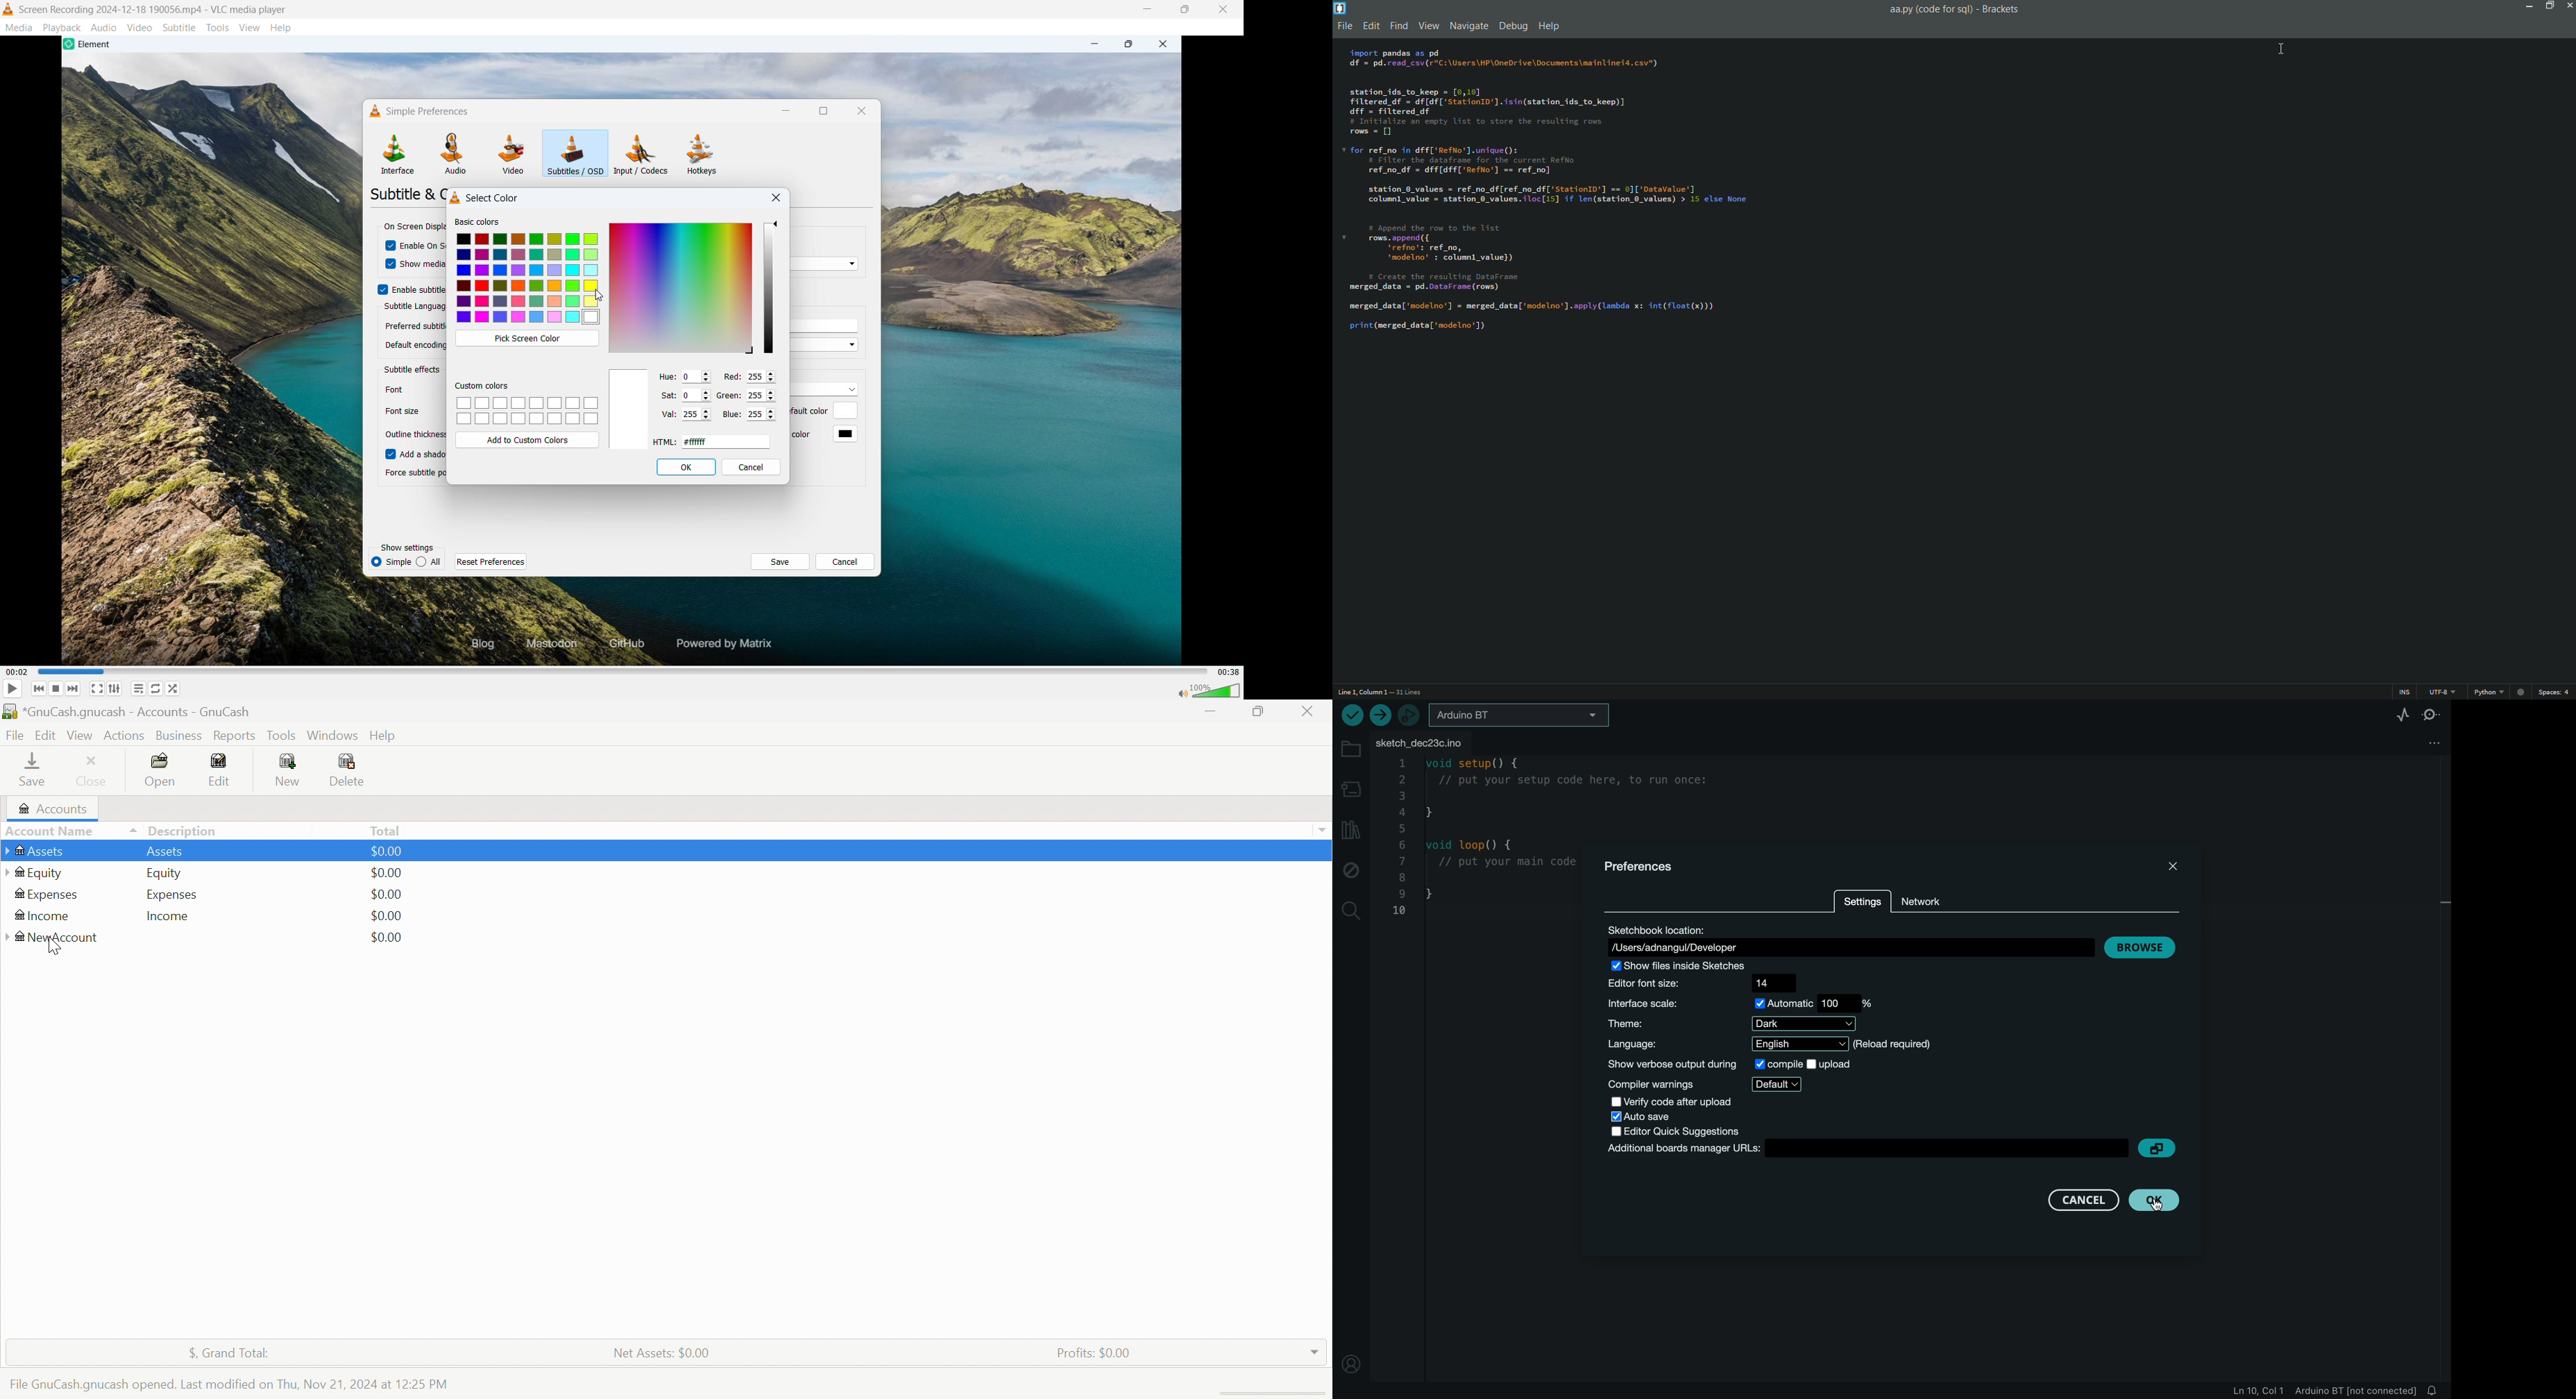 Image resolution: width=2576 pixels, height=1400 pixels. What do you see at coordinates (2489, 692) in the screenshot?
I see `python` at bounding box center [2489, 692].